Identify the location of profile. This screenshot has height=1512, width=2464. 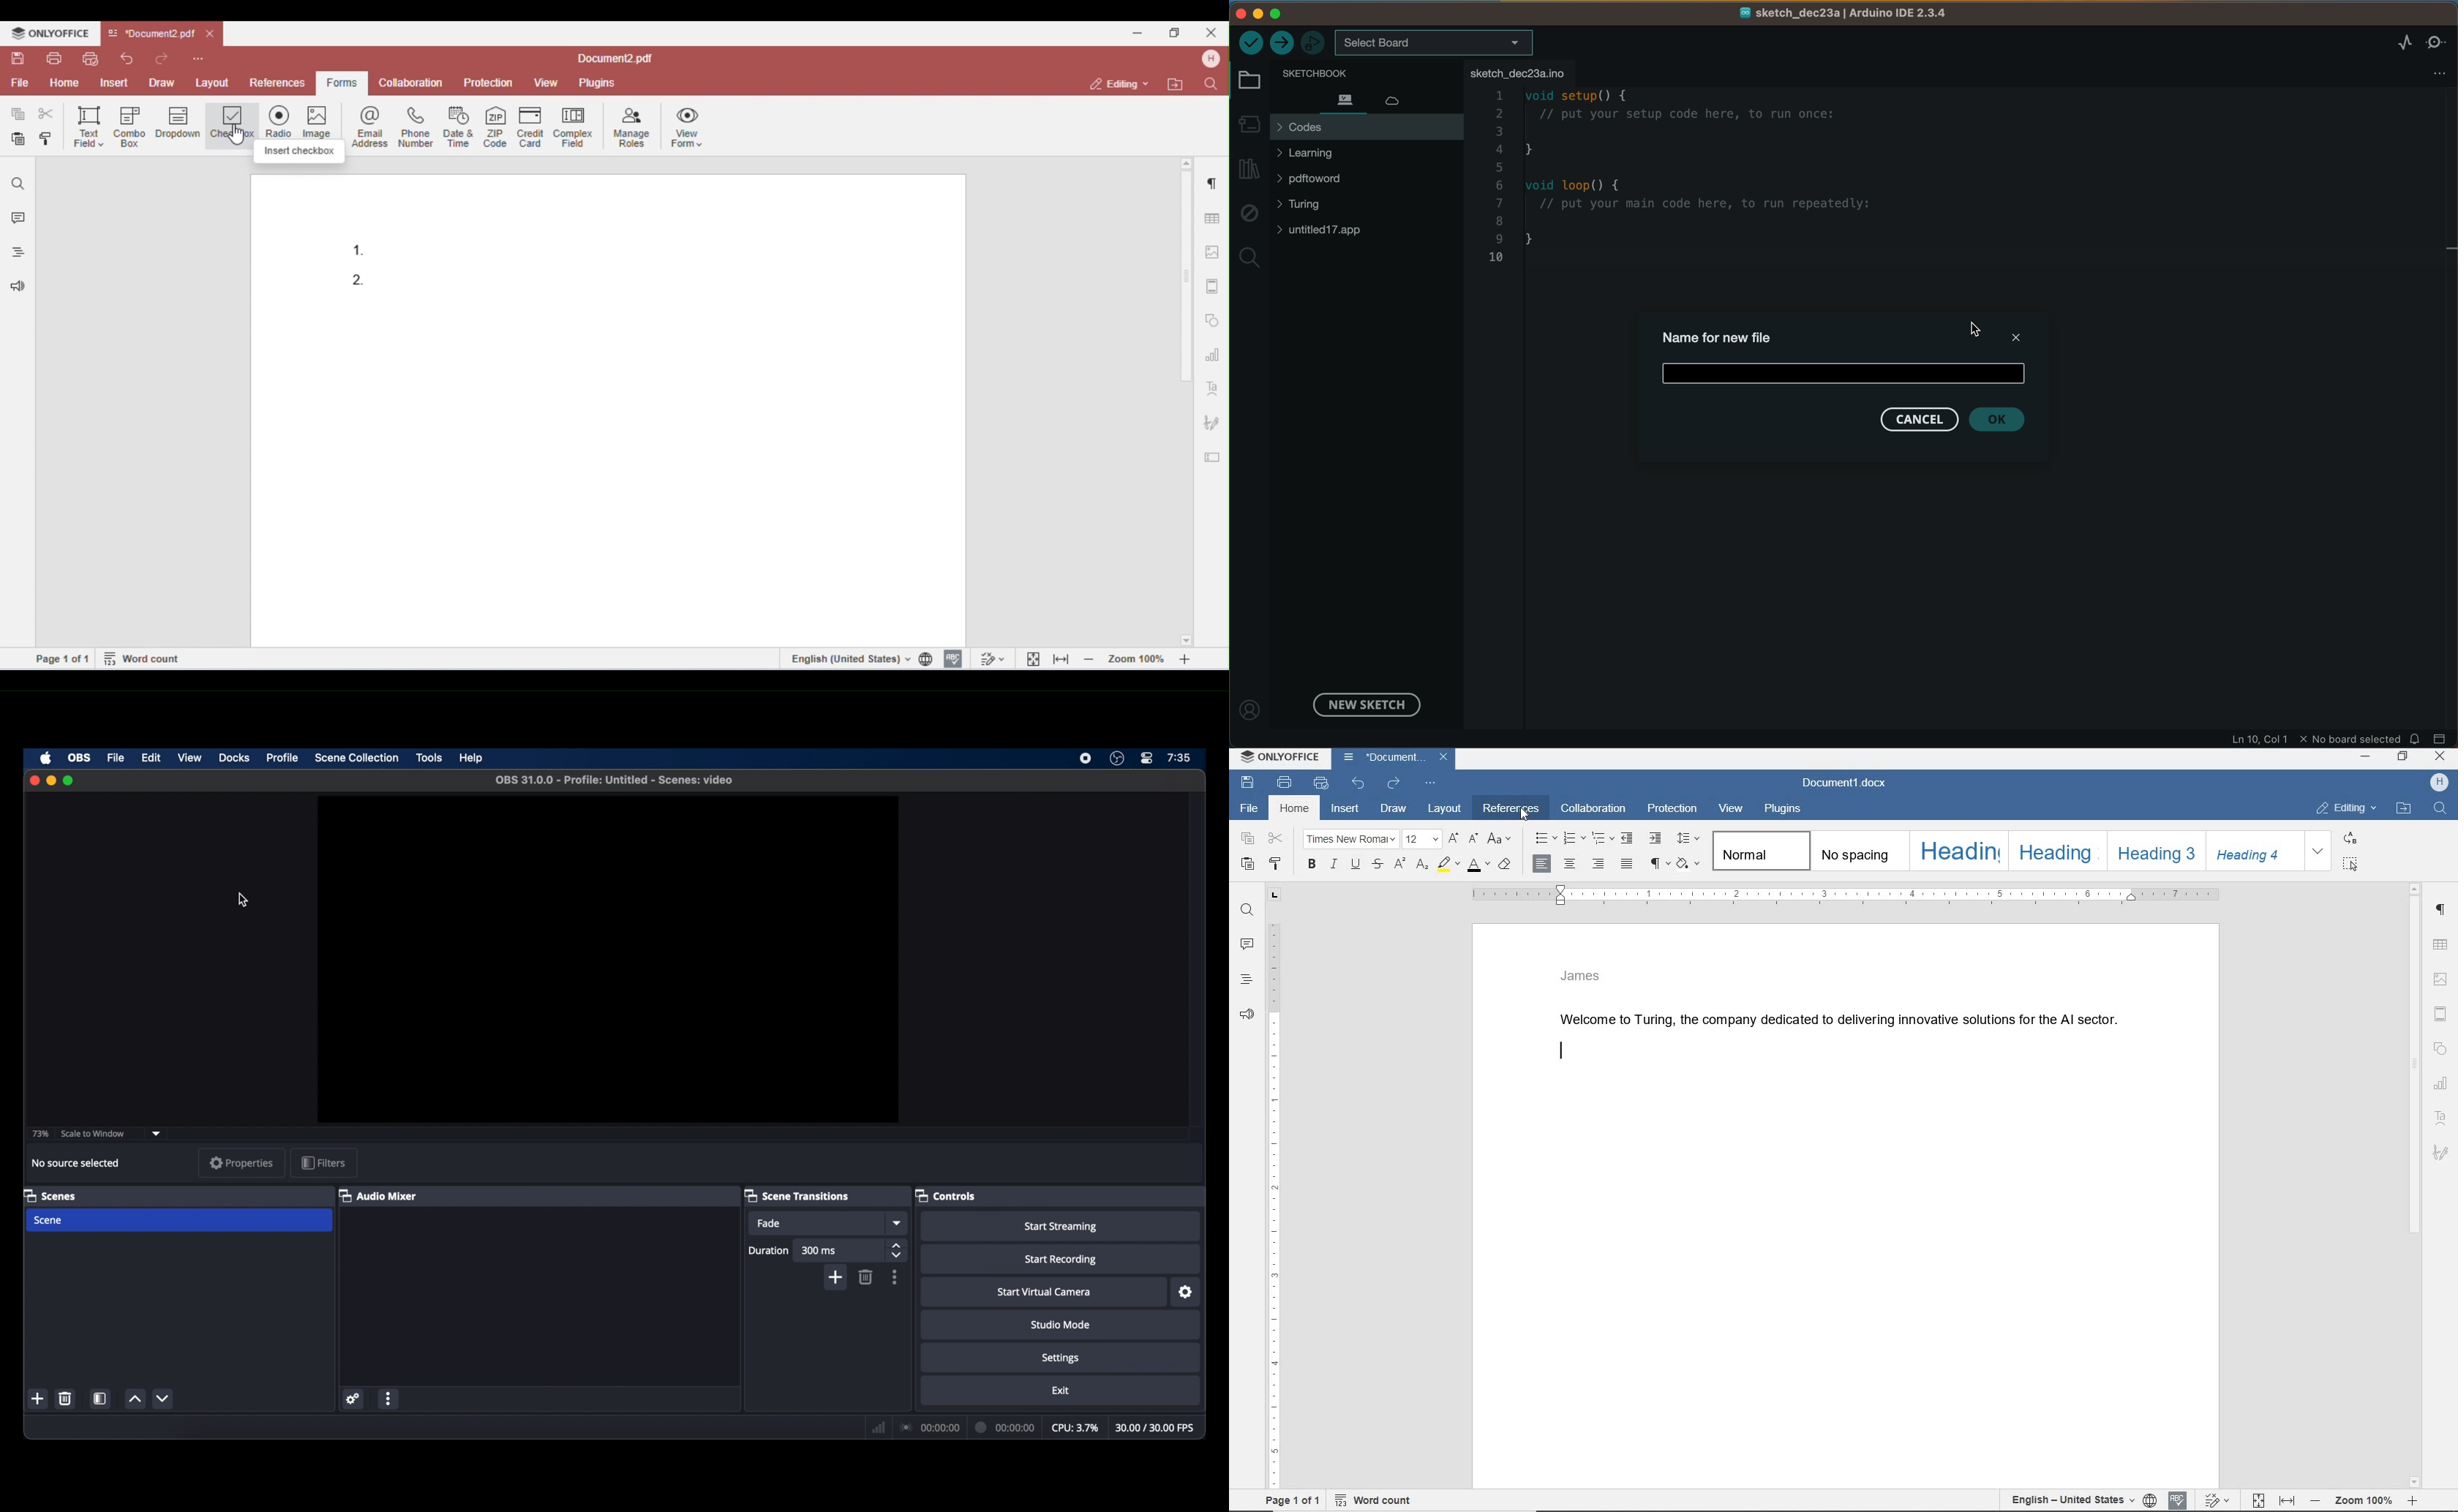
(281, 757).